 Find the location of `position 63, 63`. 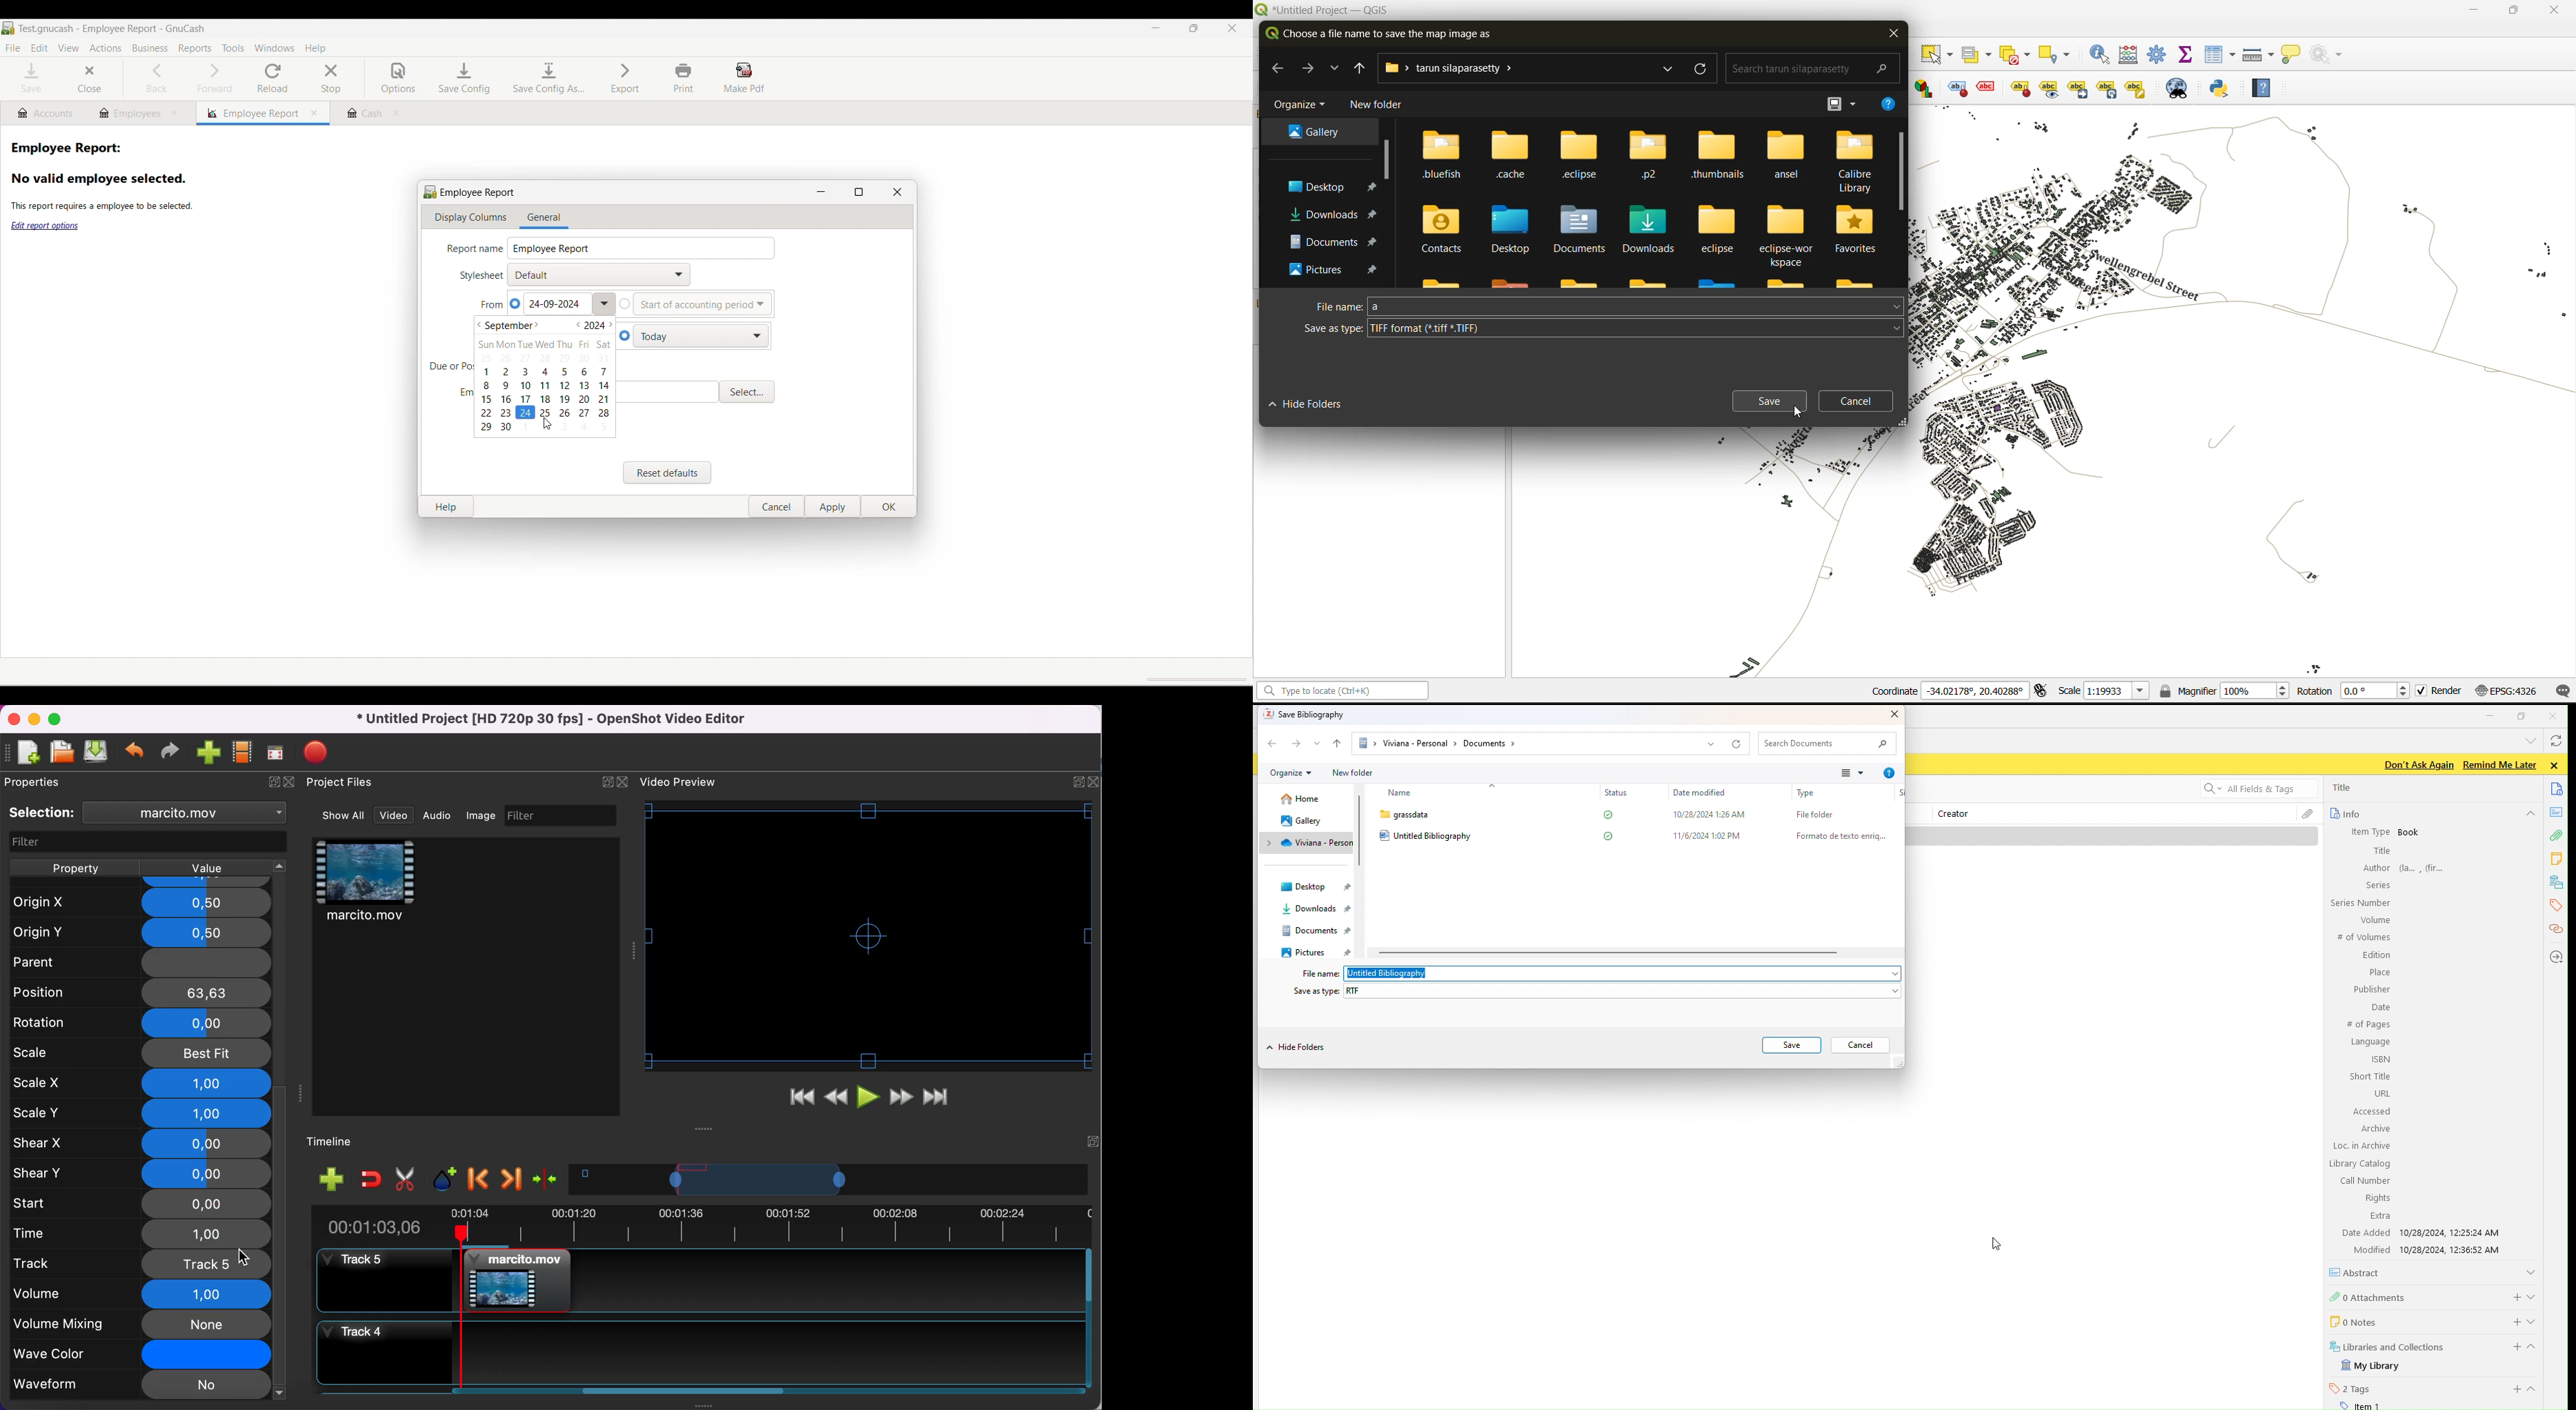

position 63, 63 is located at coordinates (143, 992).